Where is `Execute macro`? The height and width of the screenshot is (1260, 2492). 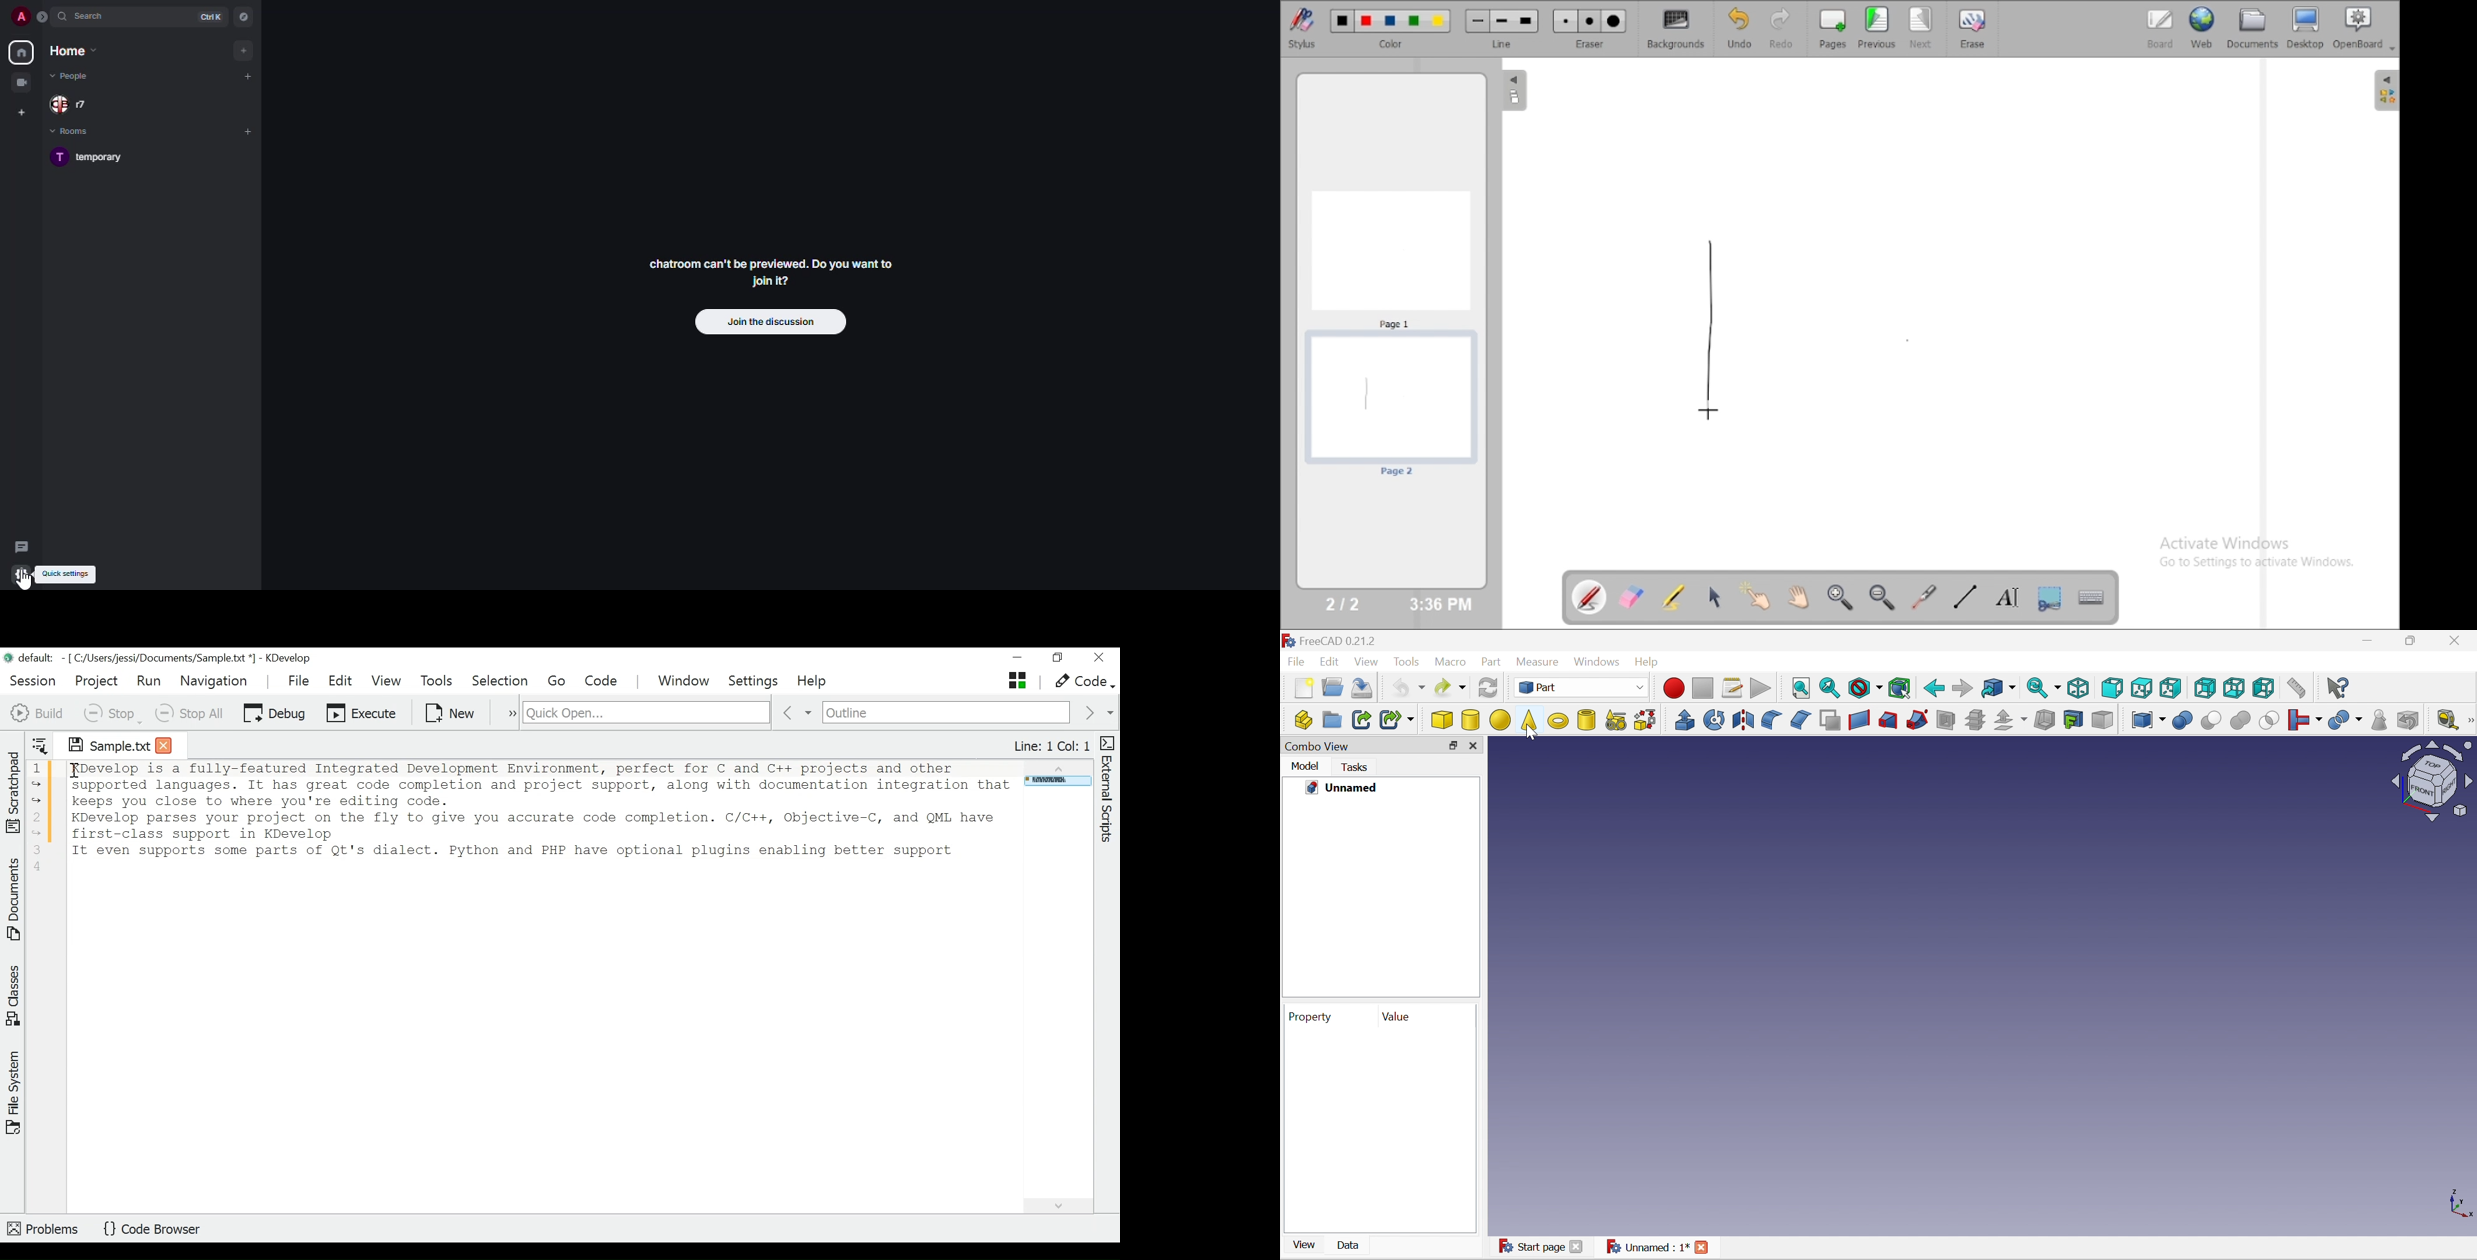
Execute macro is located at coordinates (1762, 689).